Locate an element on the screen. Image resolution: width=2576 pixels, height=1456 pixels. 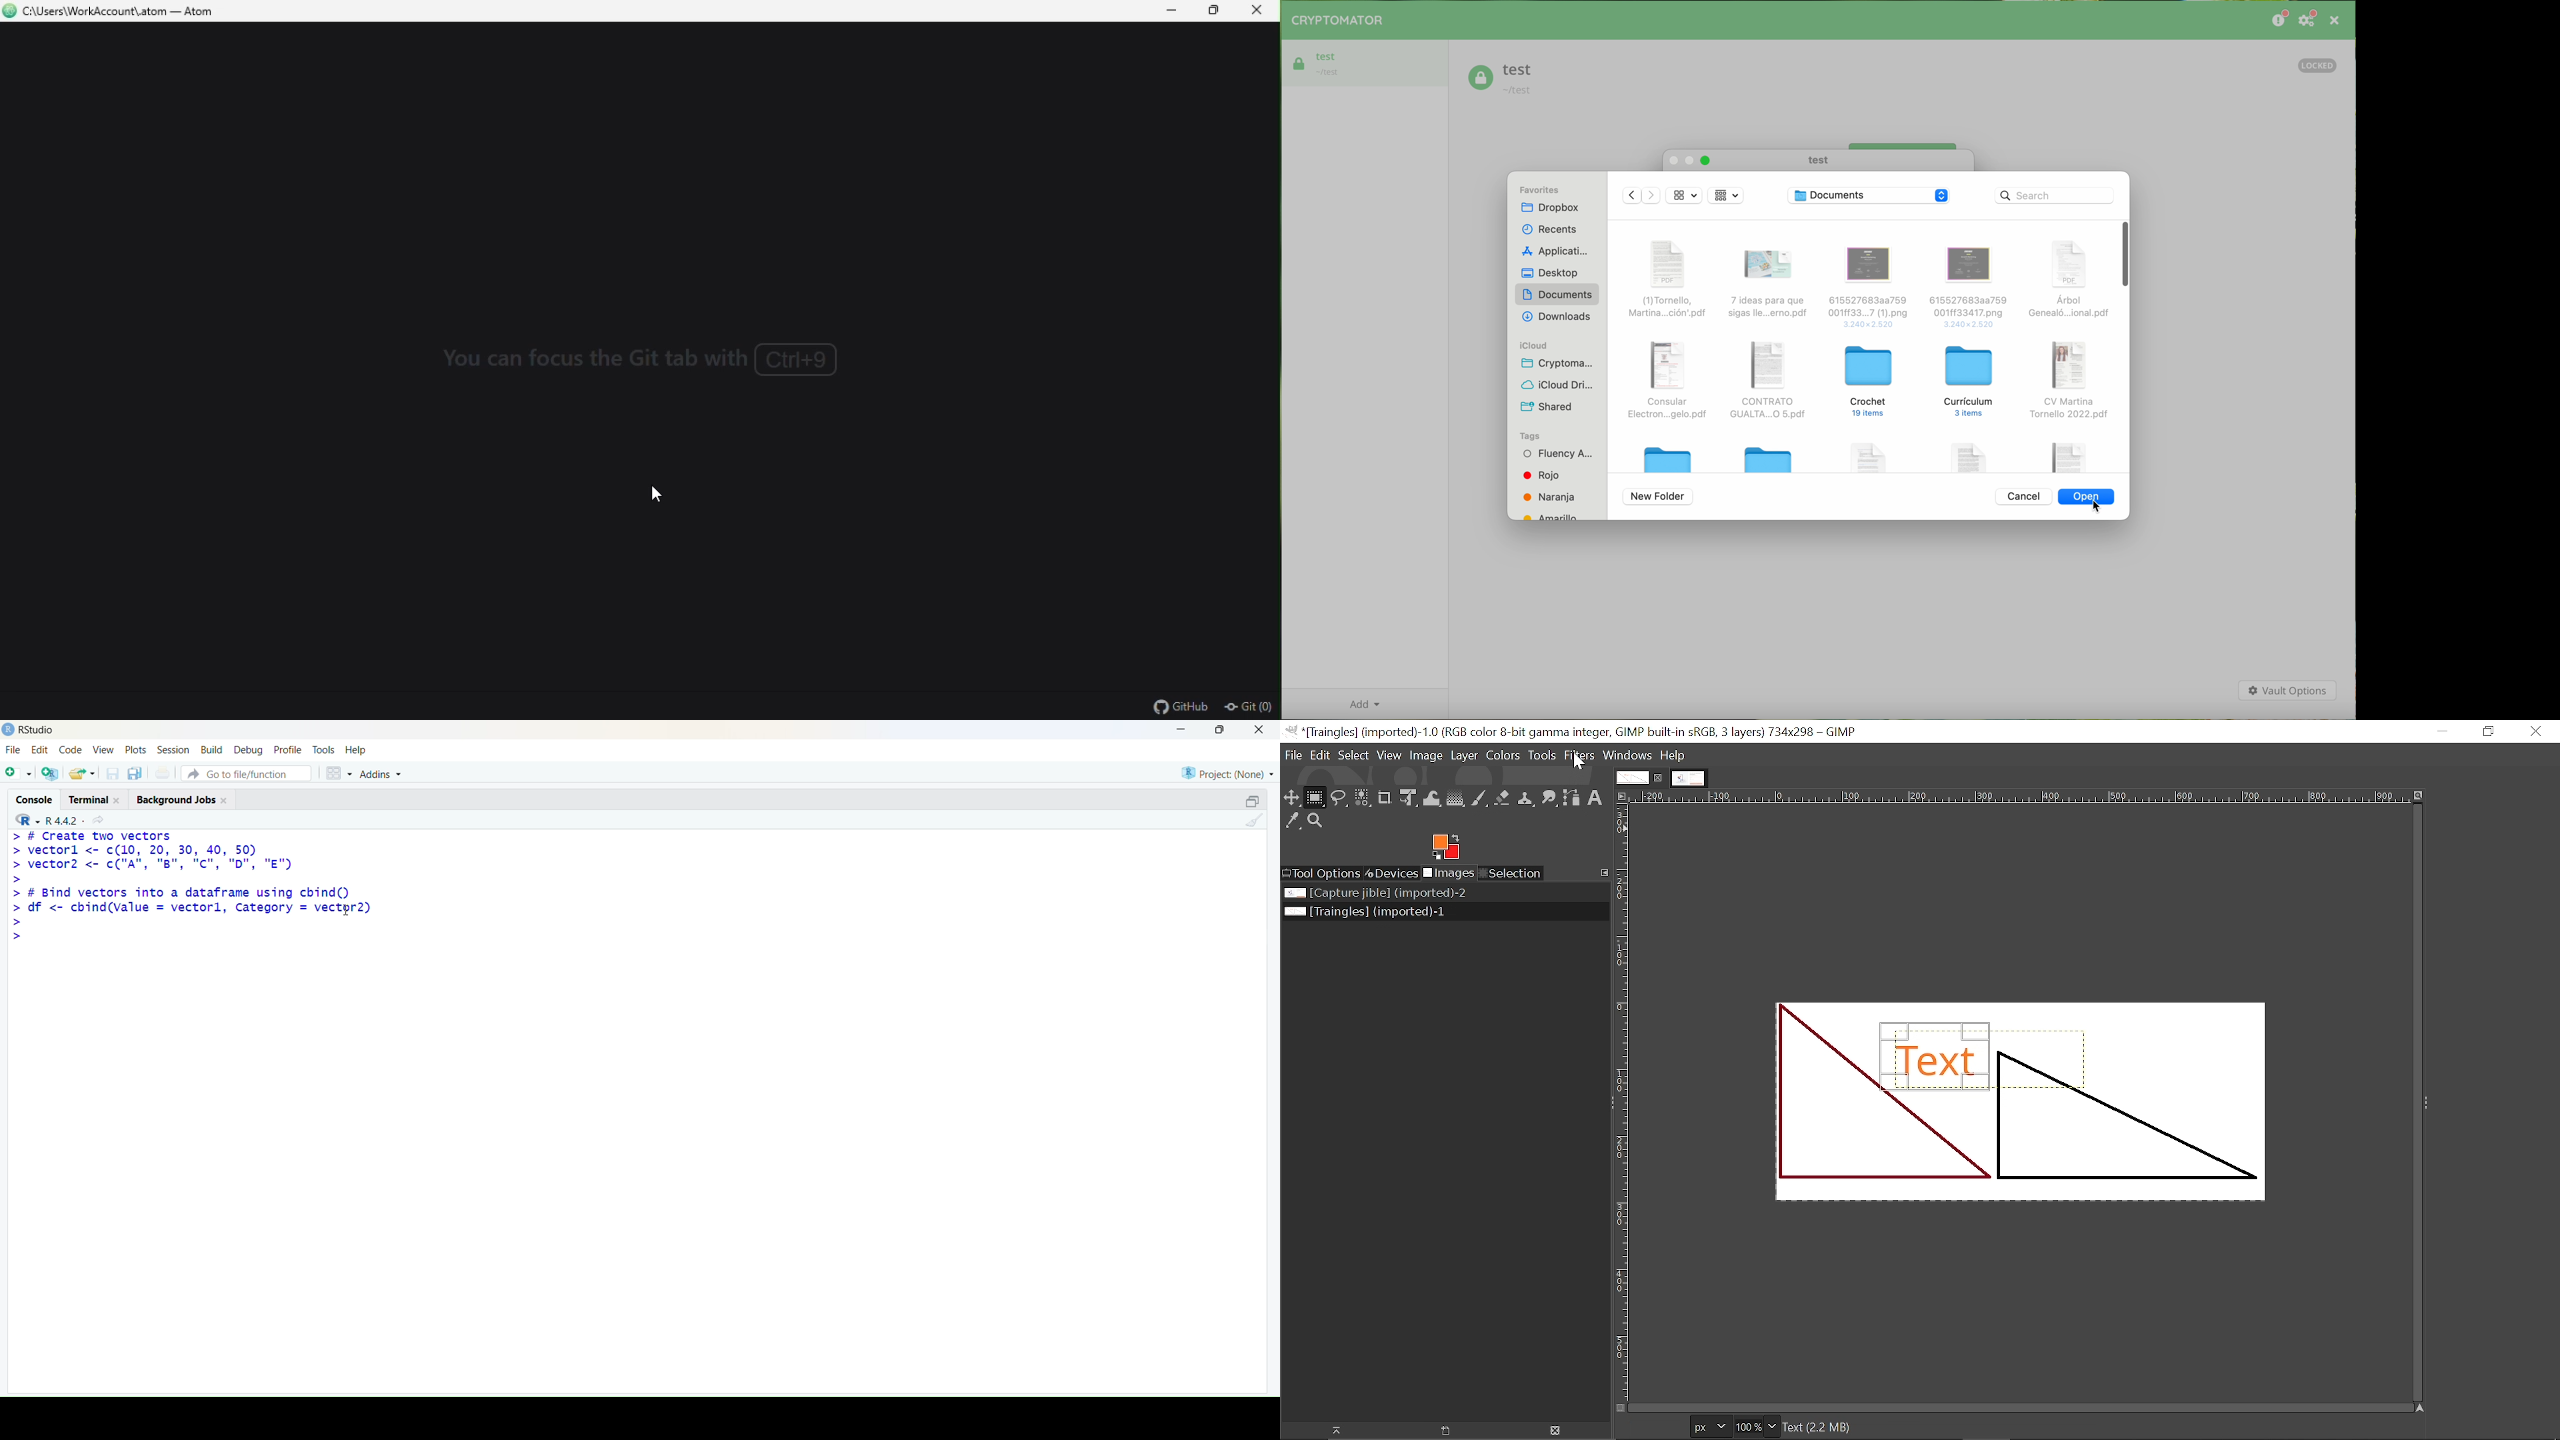
Terminal is located at coordinates (93, 799).